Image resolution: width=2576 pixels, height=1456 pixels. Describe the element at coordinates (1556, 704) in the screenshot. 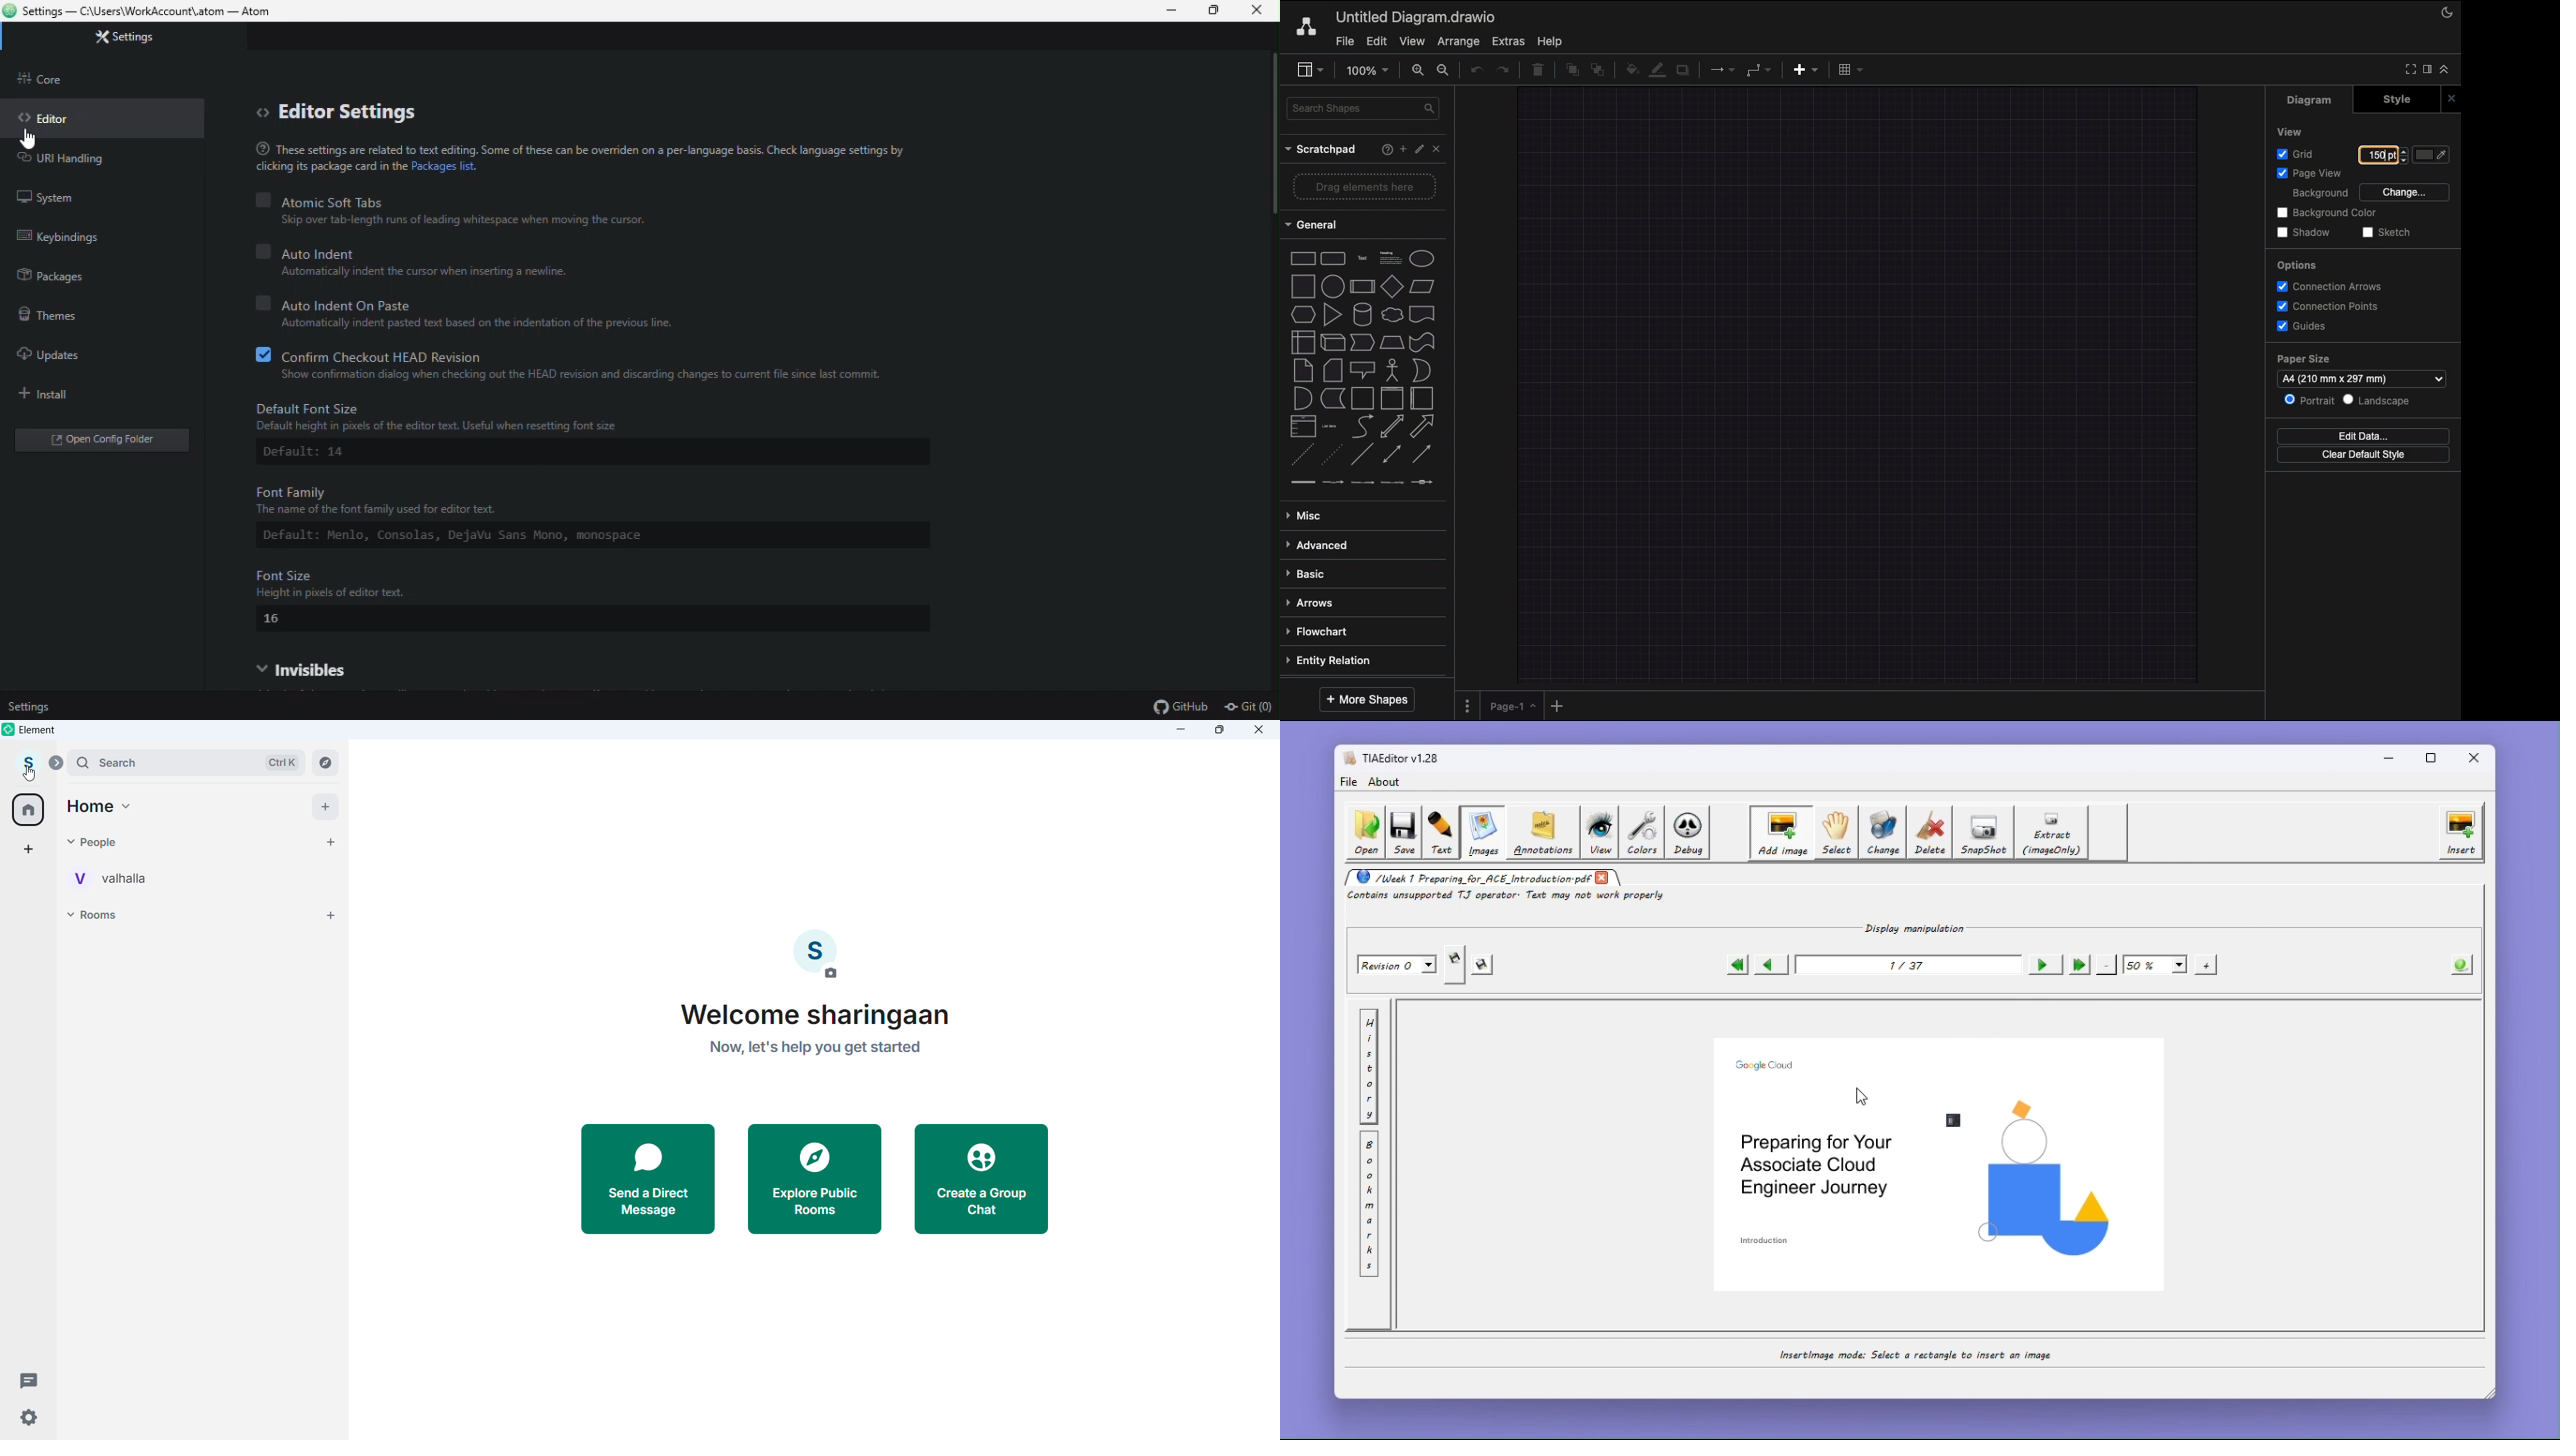

I see `Add new page` at that location.